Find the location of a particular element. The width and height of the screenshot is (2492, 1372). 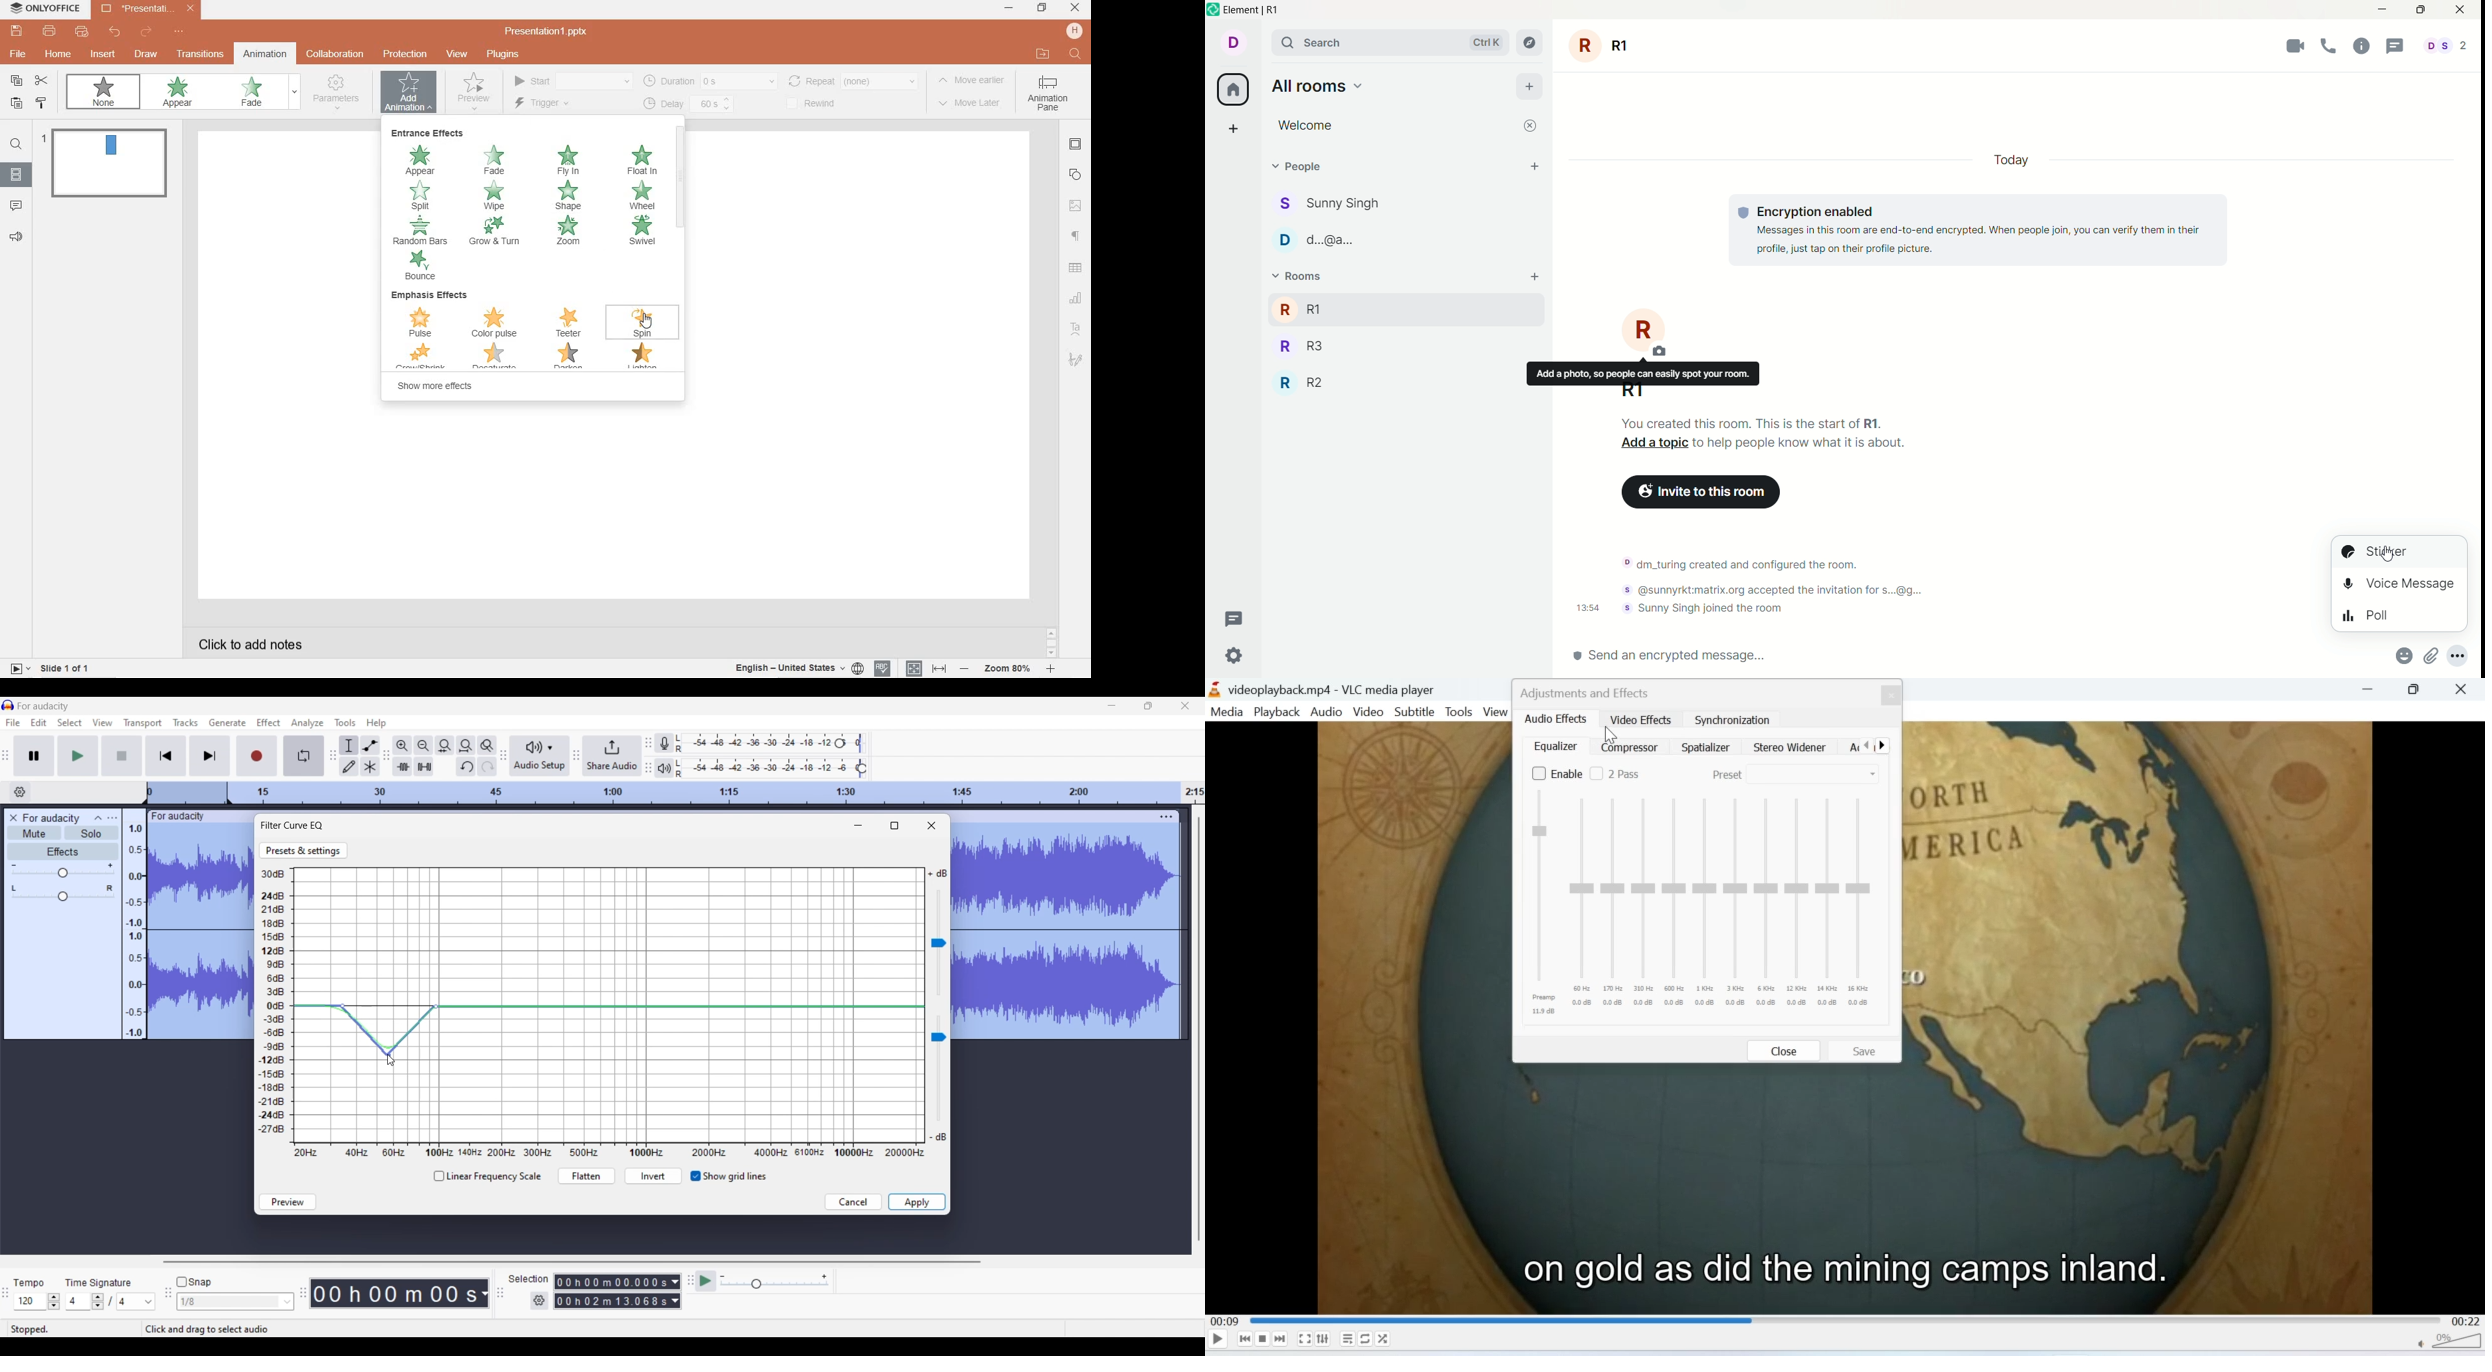

Preview sound is located at coordinates (288, 1202).